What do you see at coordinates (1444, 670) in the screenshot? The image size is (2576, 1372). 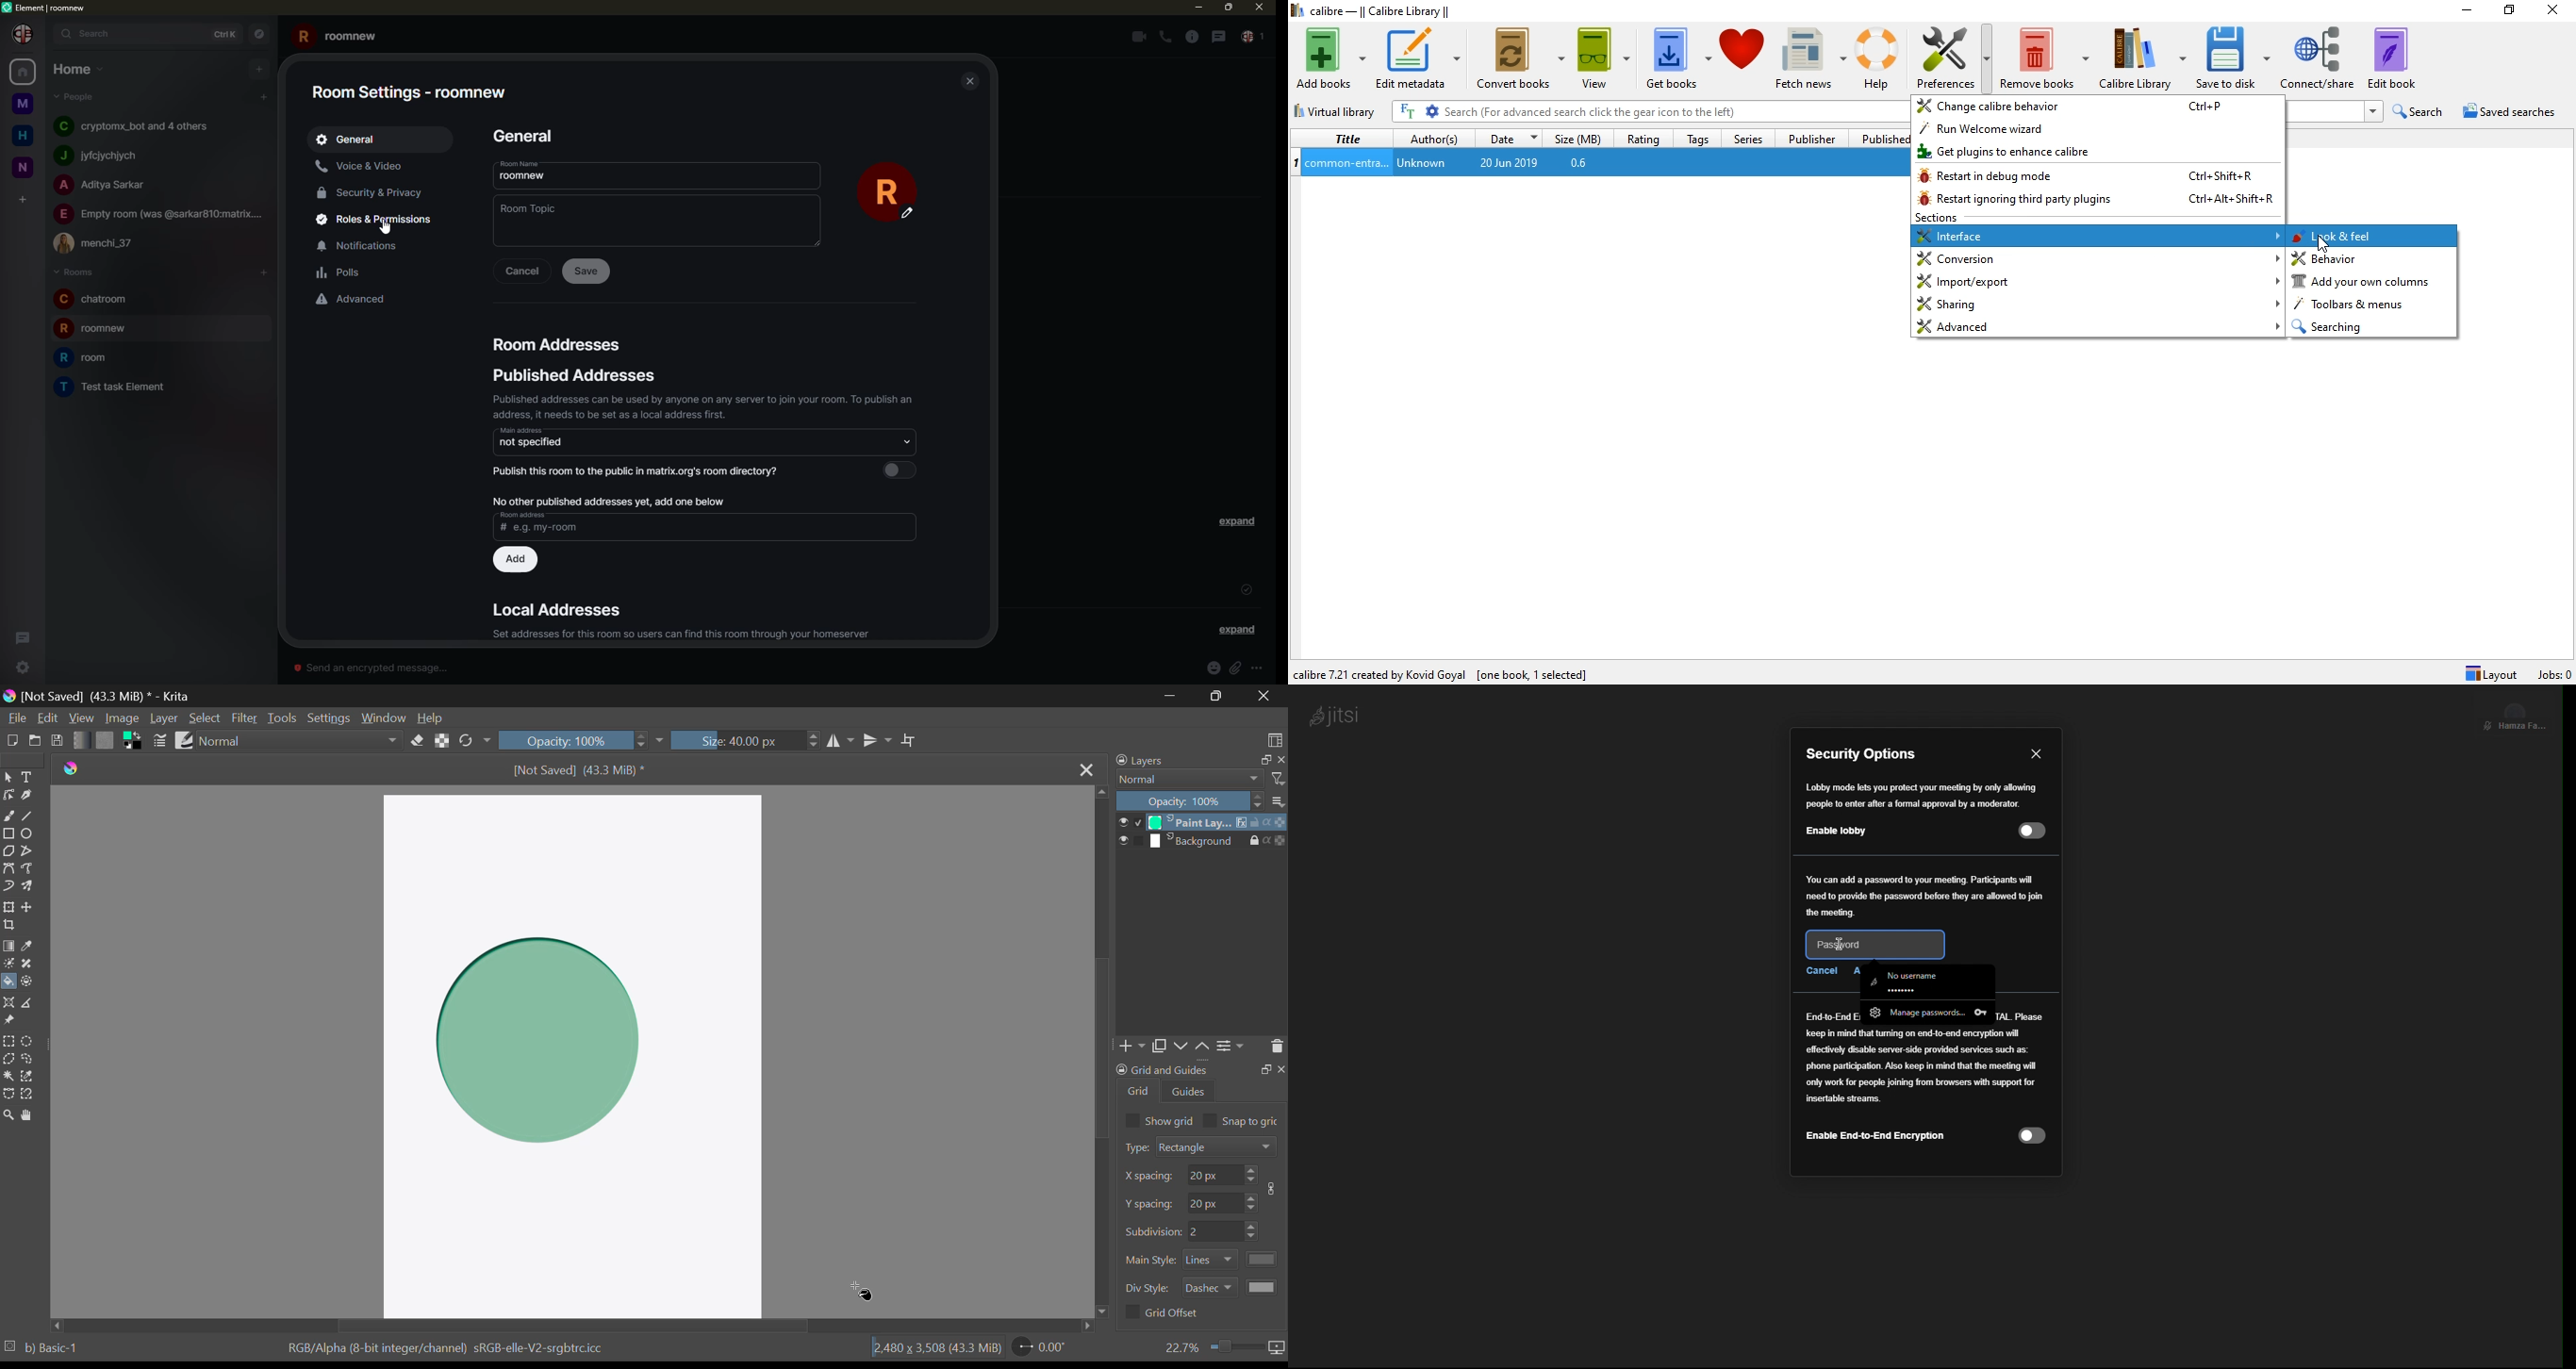 I see `Configure calibre` at bounding box center [1444, 670].